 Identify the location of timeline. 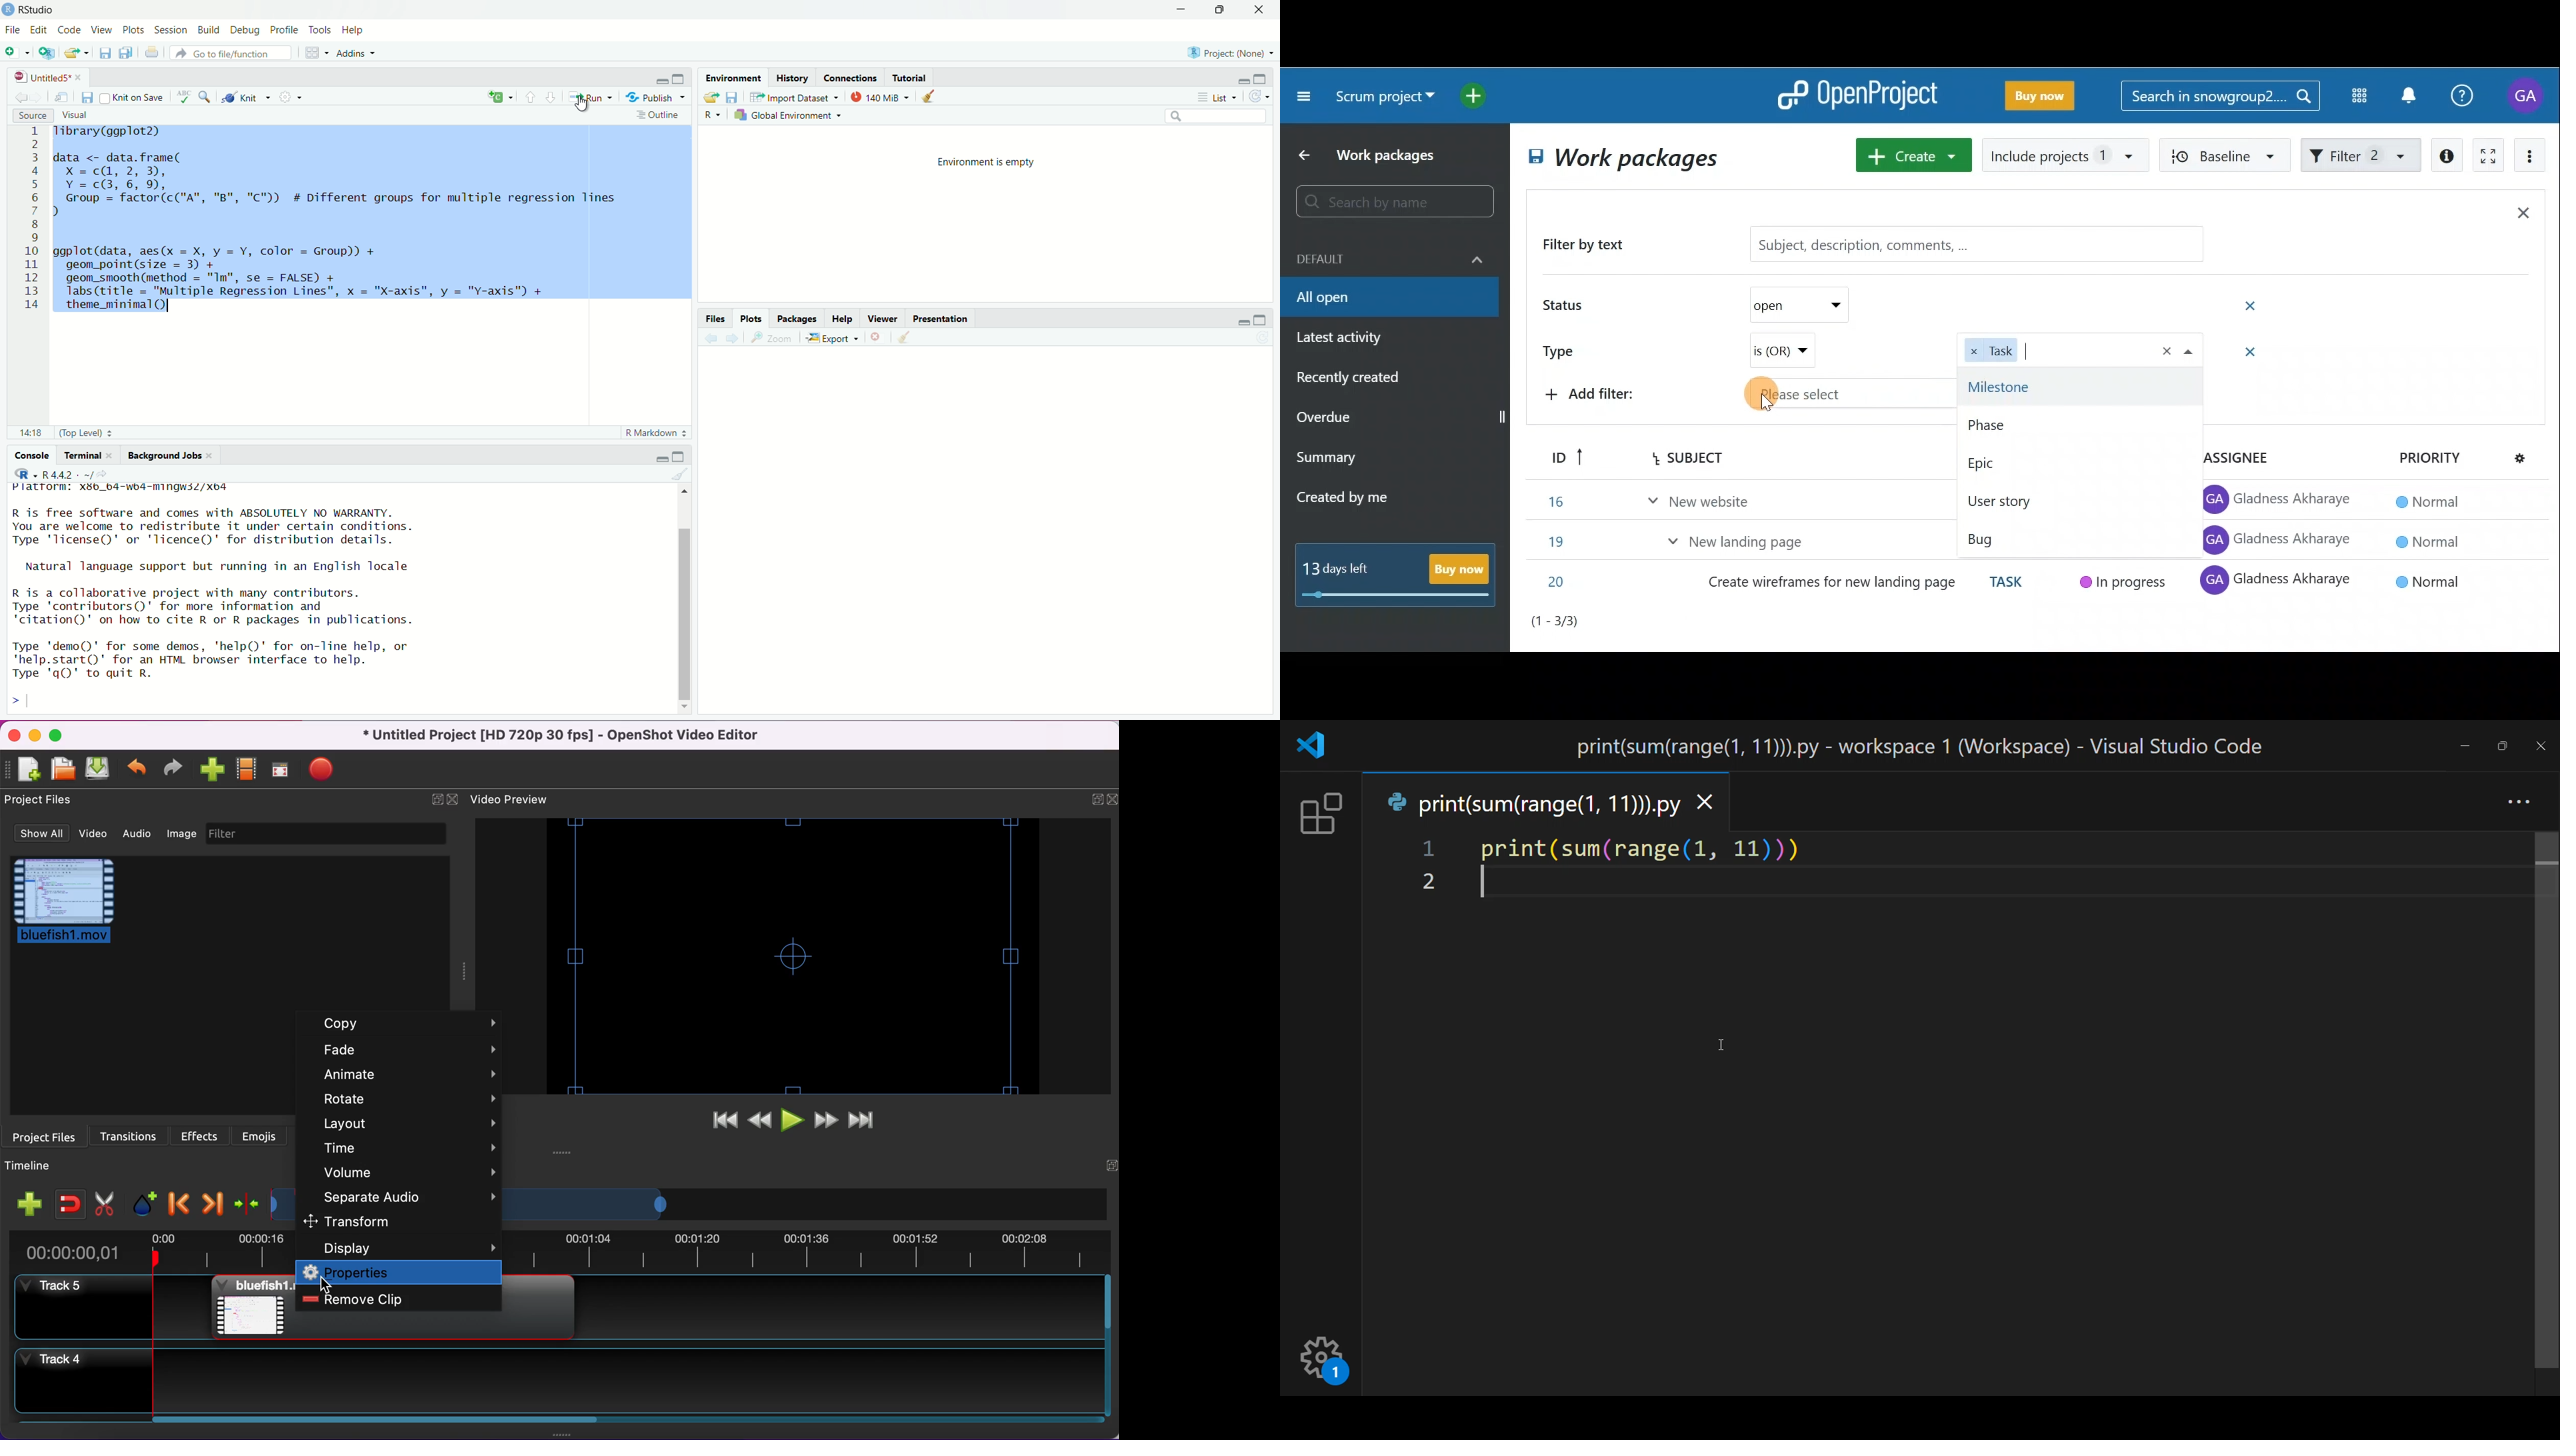
(37, 1168).